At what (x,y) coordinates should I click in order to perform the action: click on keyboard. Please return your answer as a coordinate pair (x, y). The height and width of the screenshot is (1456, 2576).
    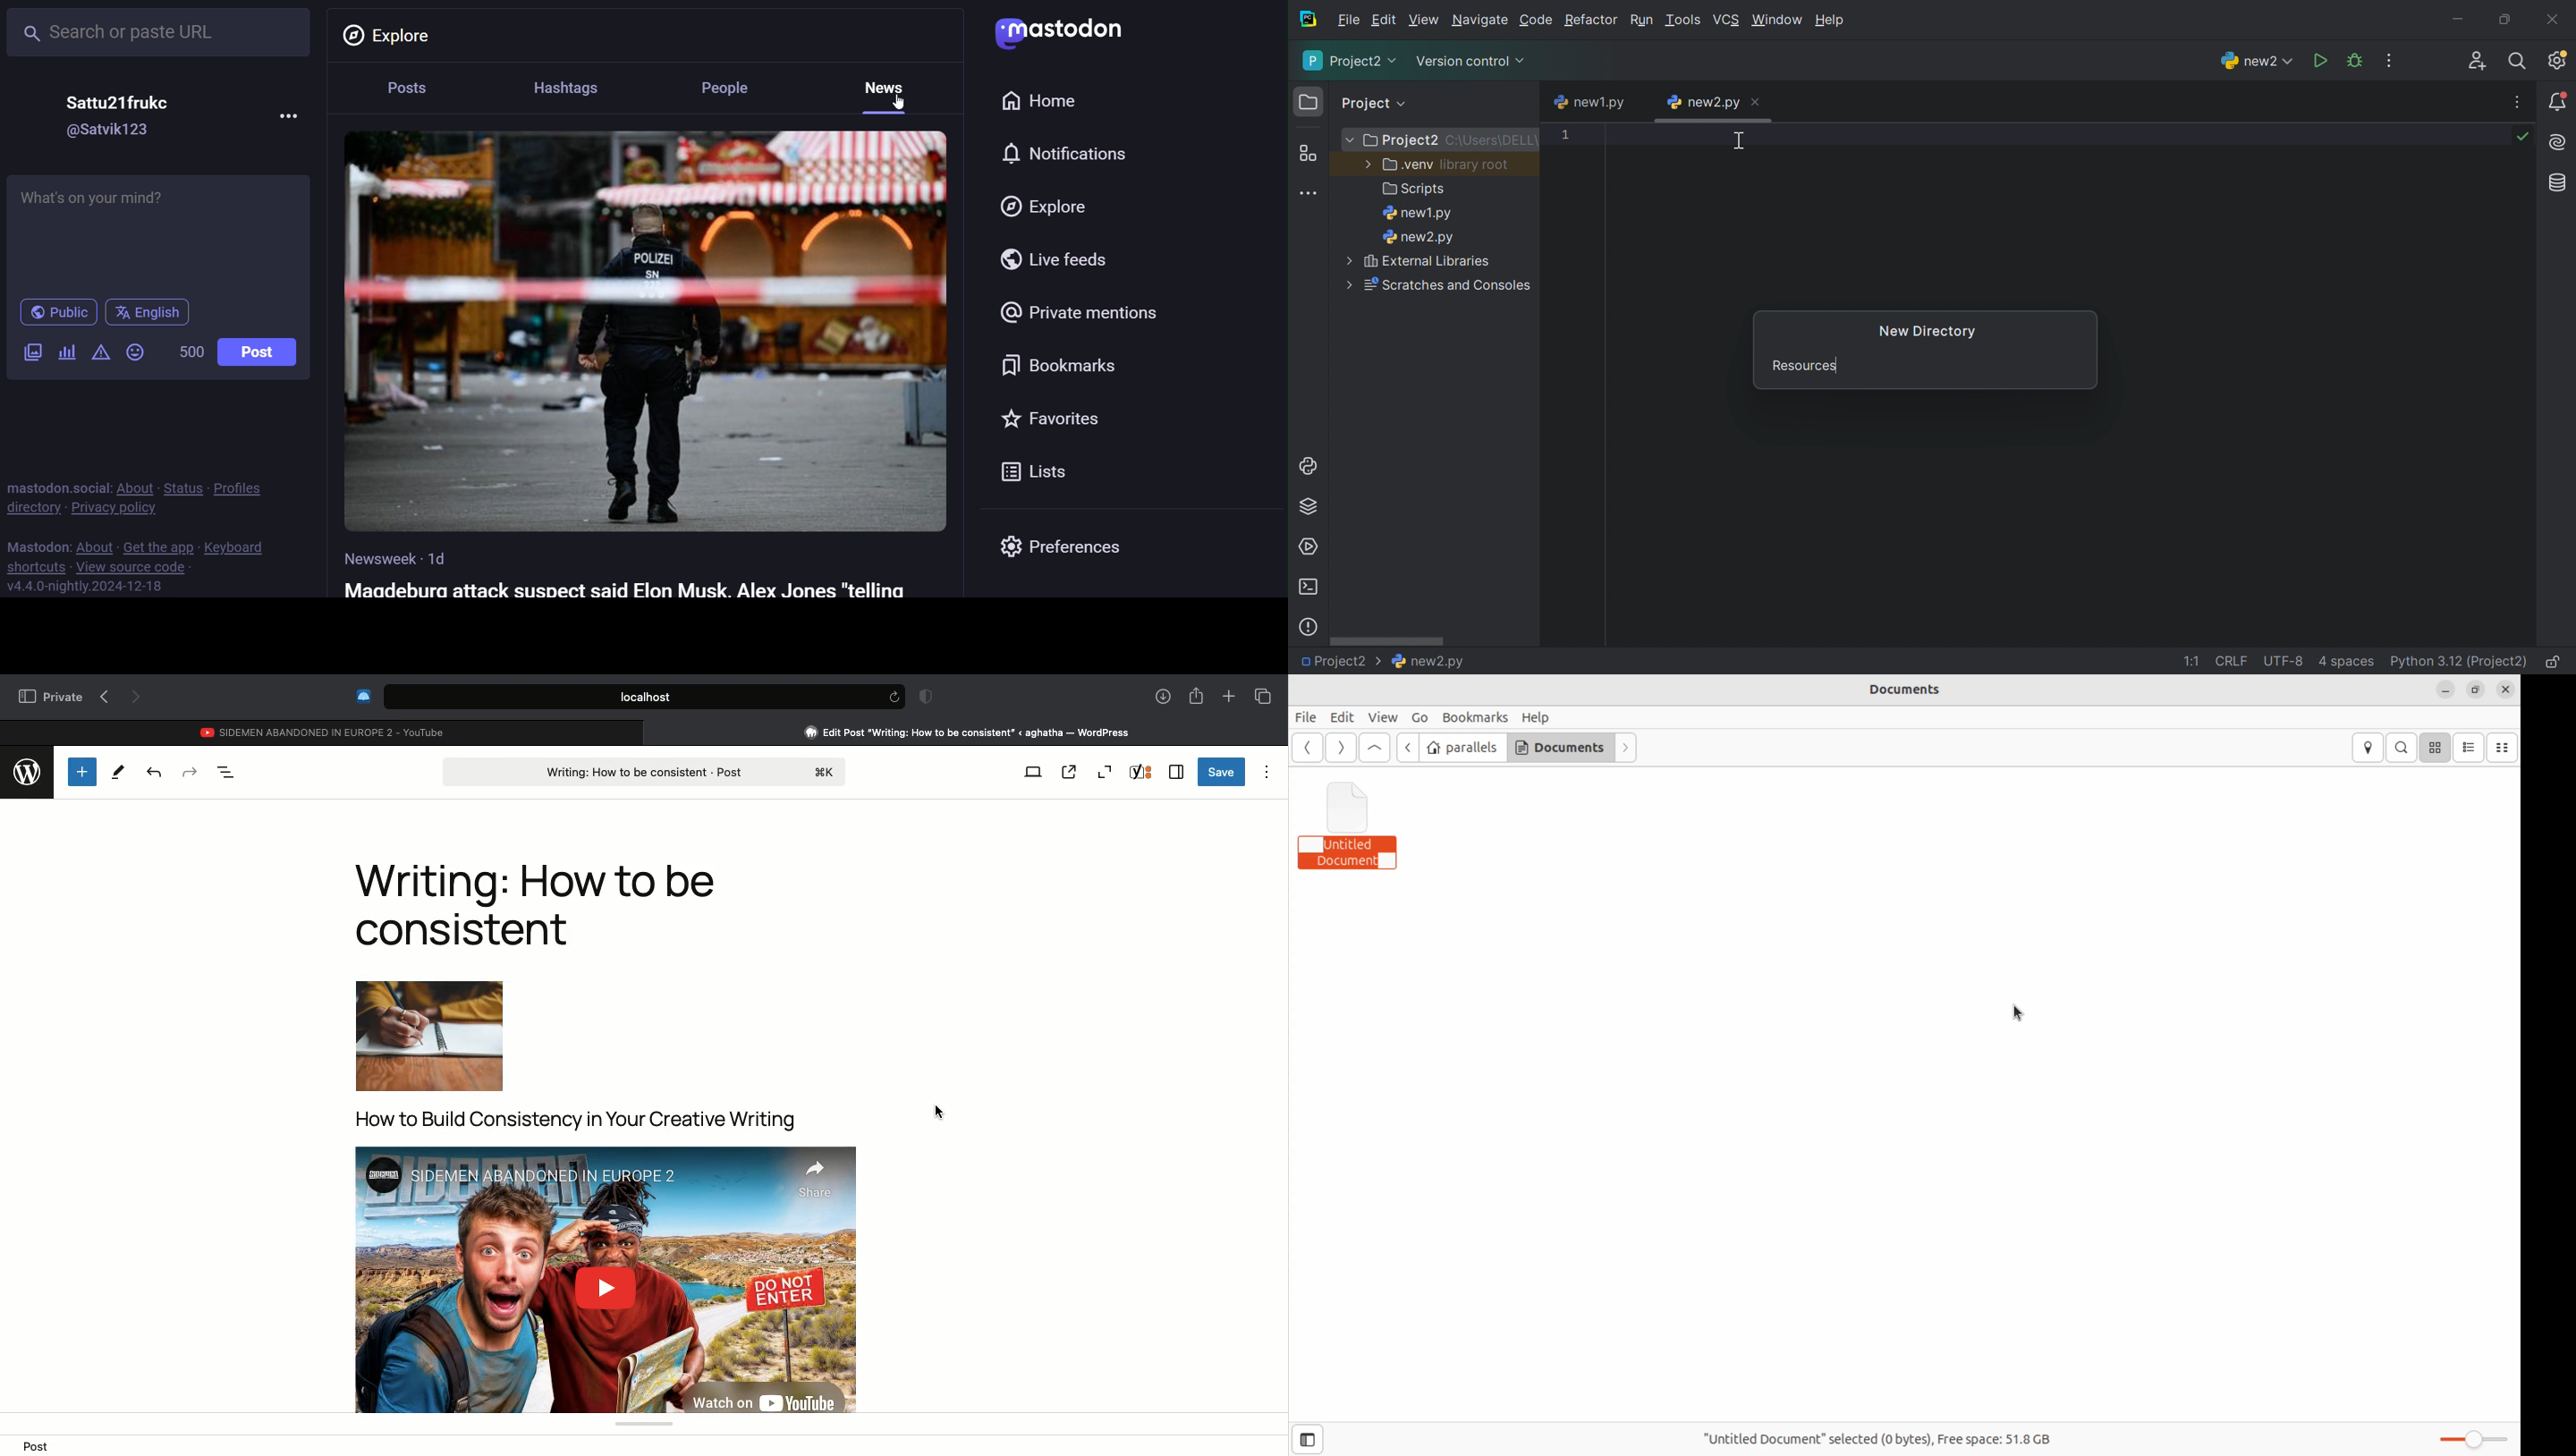
    Looking at the image, I should click on (236, 547).